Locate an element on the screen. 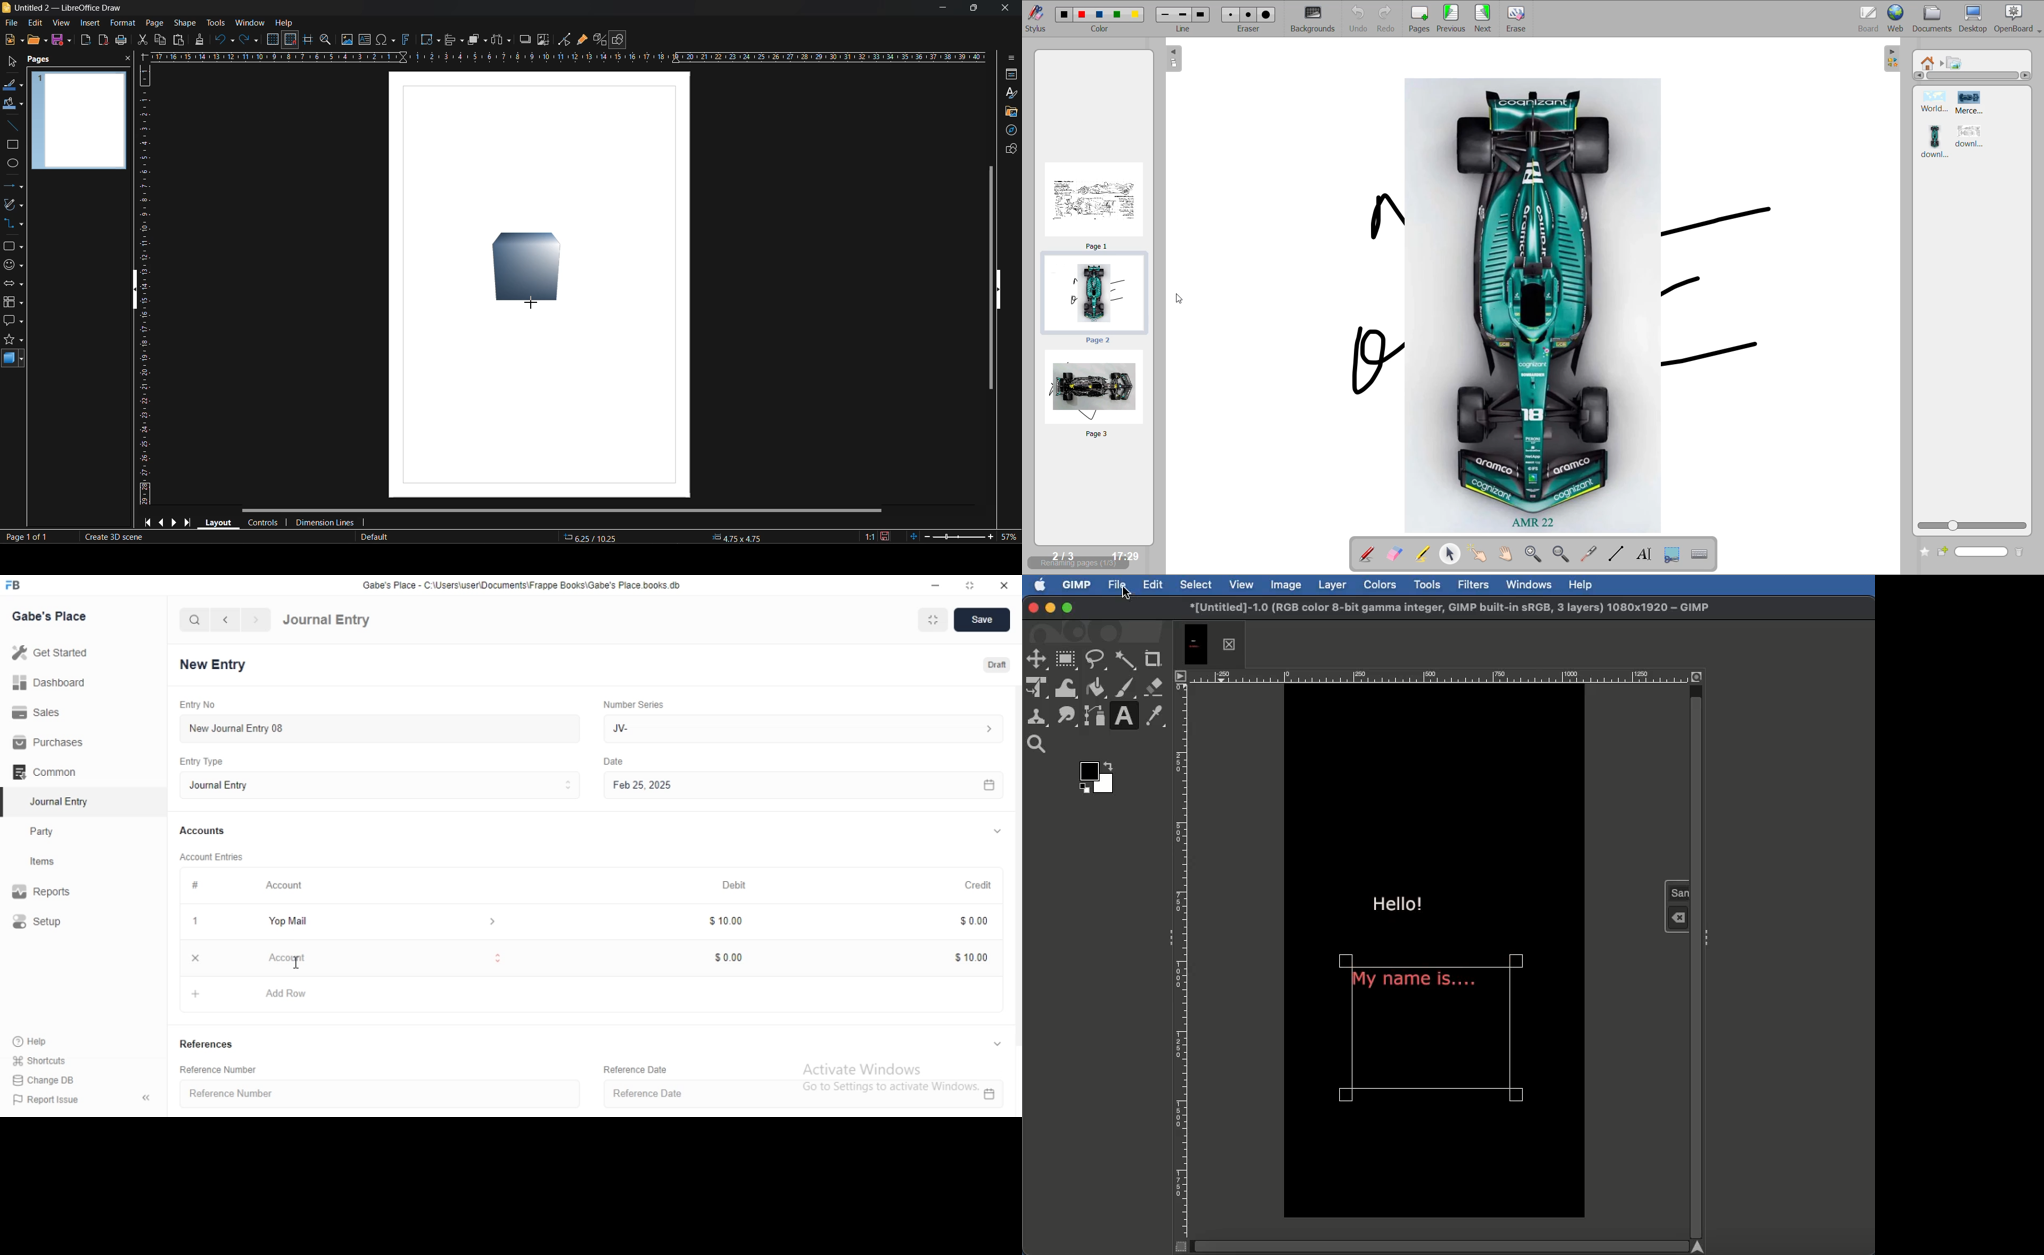 Image resolution: width=2044 pixels, height=1260 pixels. paste is located at coordinates (177, 42).